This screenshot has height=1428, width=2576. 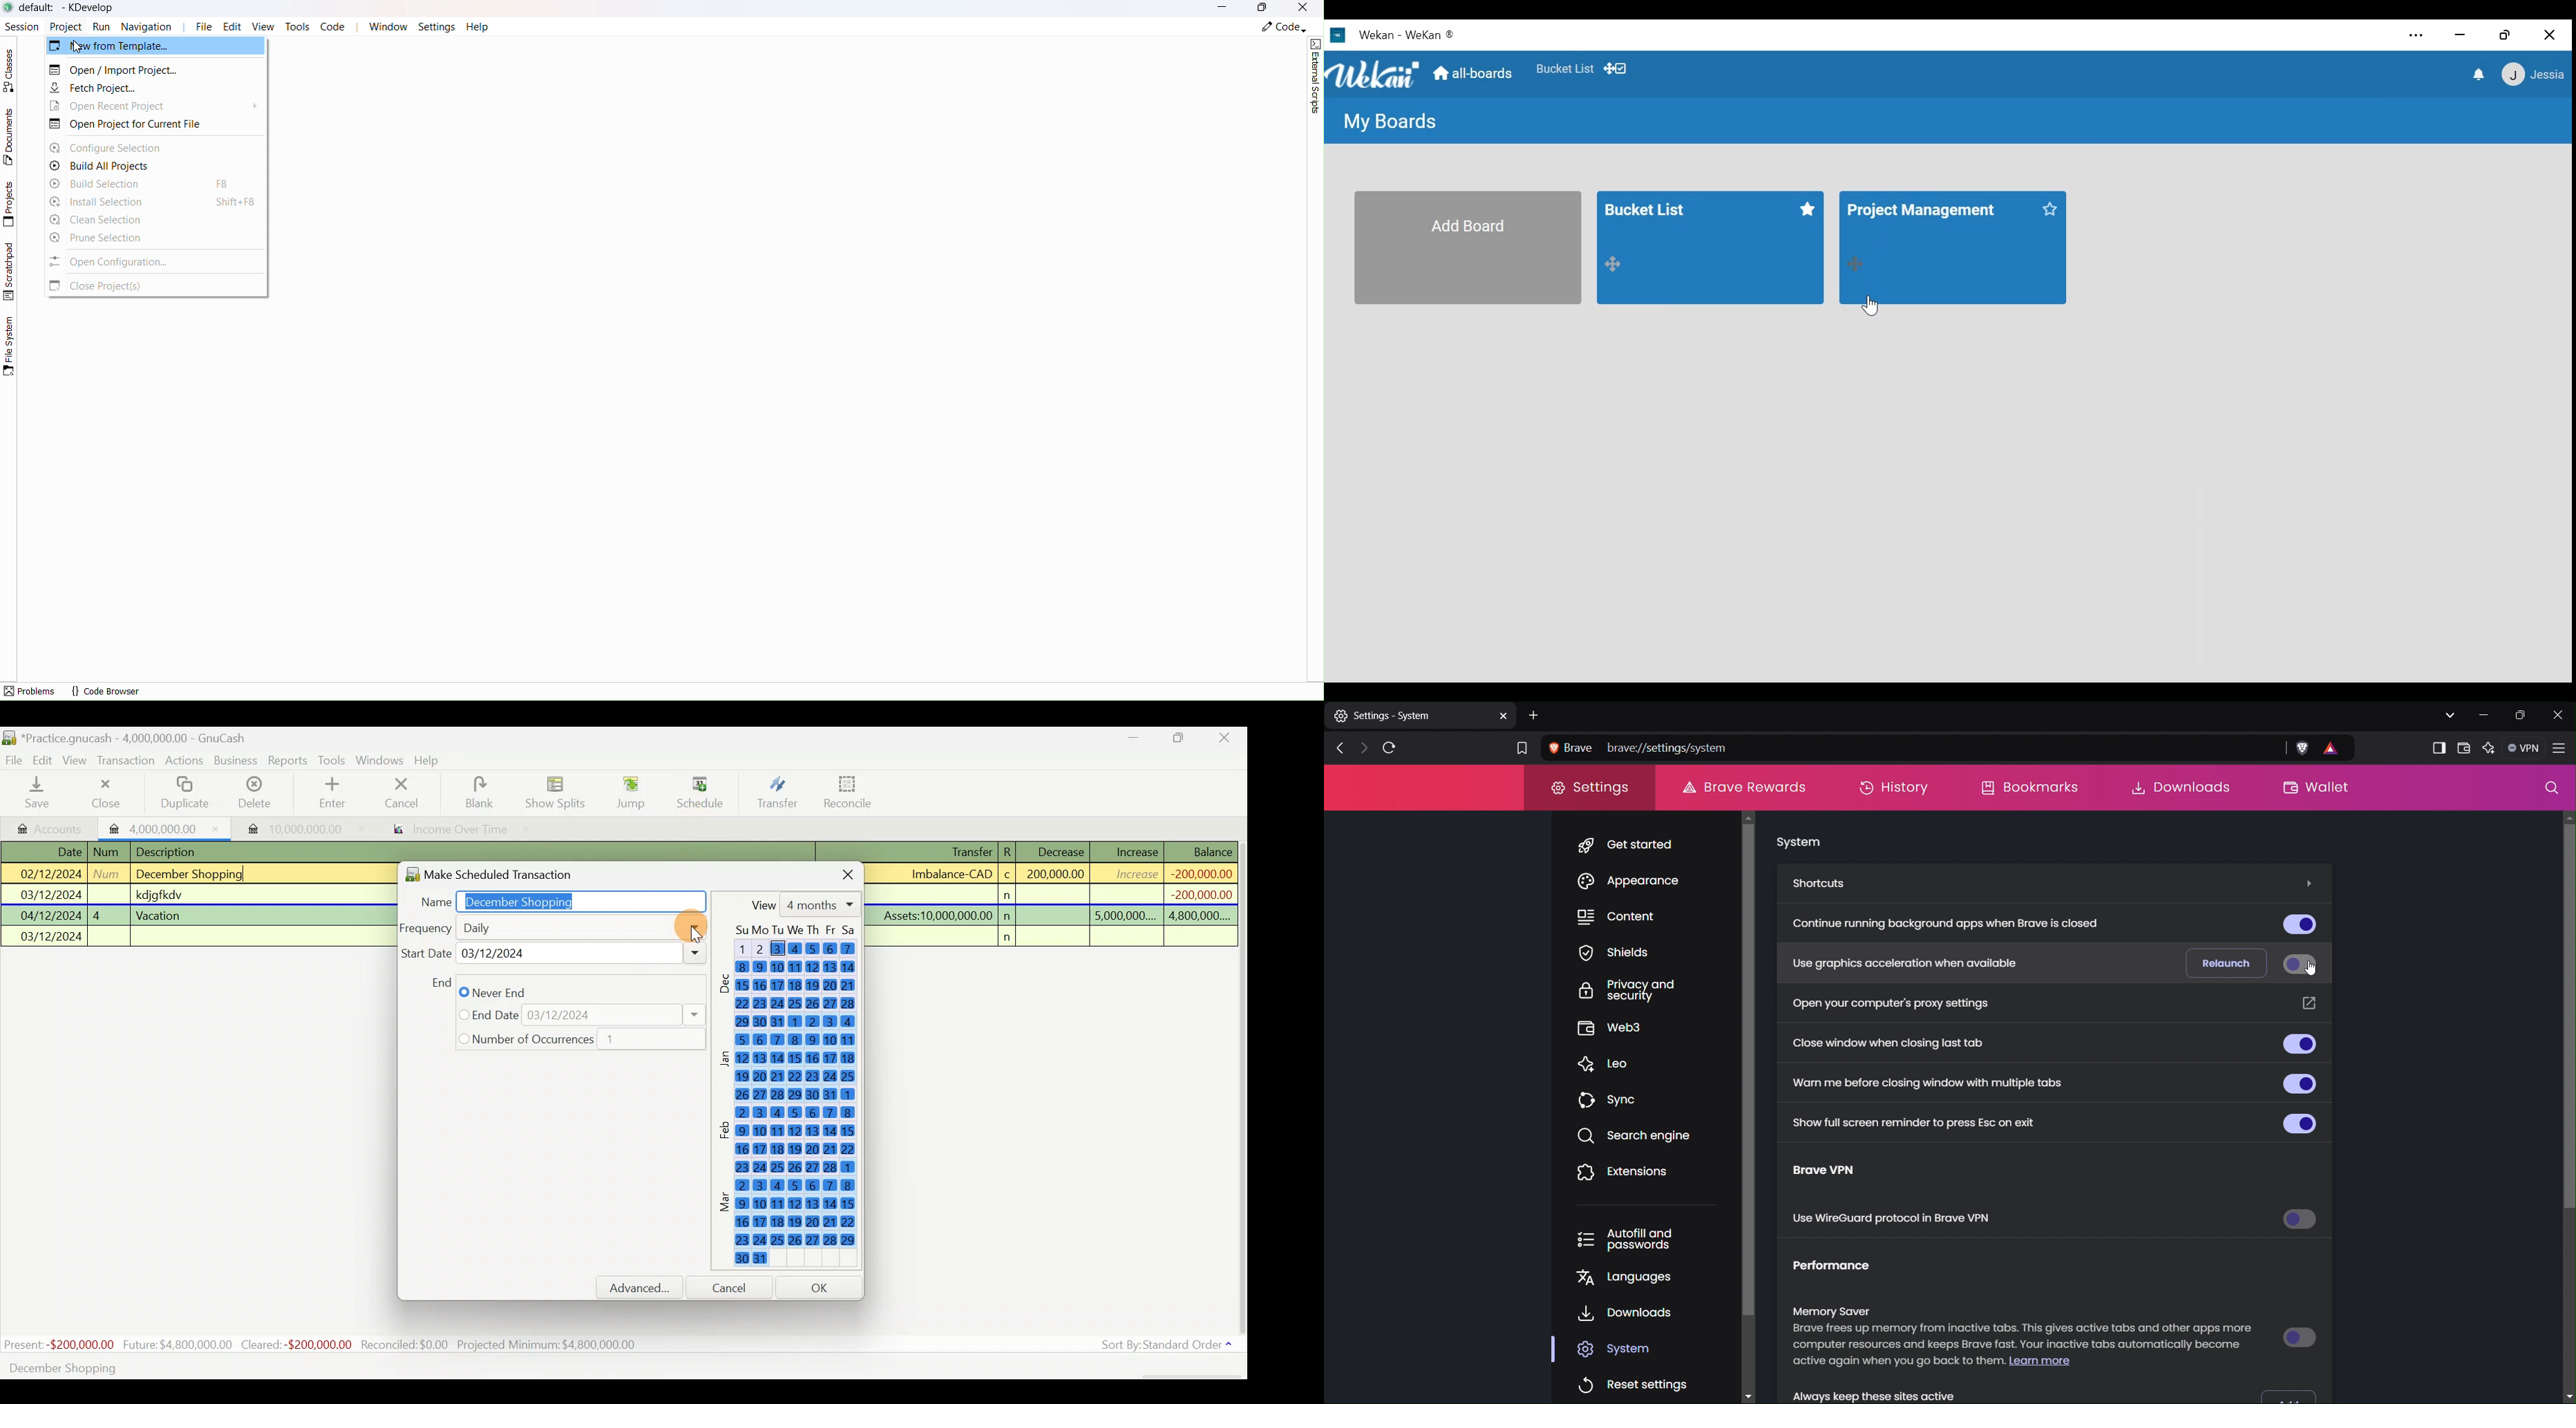 What do you see at coordinates (505, 993) in the screenshot?
I see `Never end` at bounding box center [505, 993].